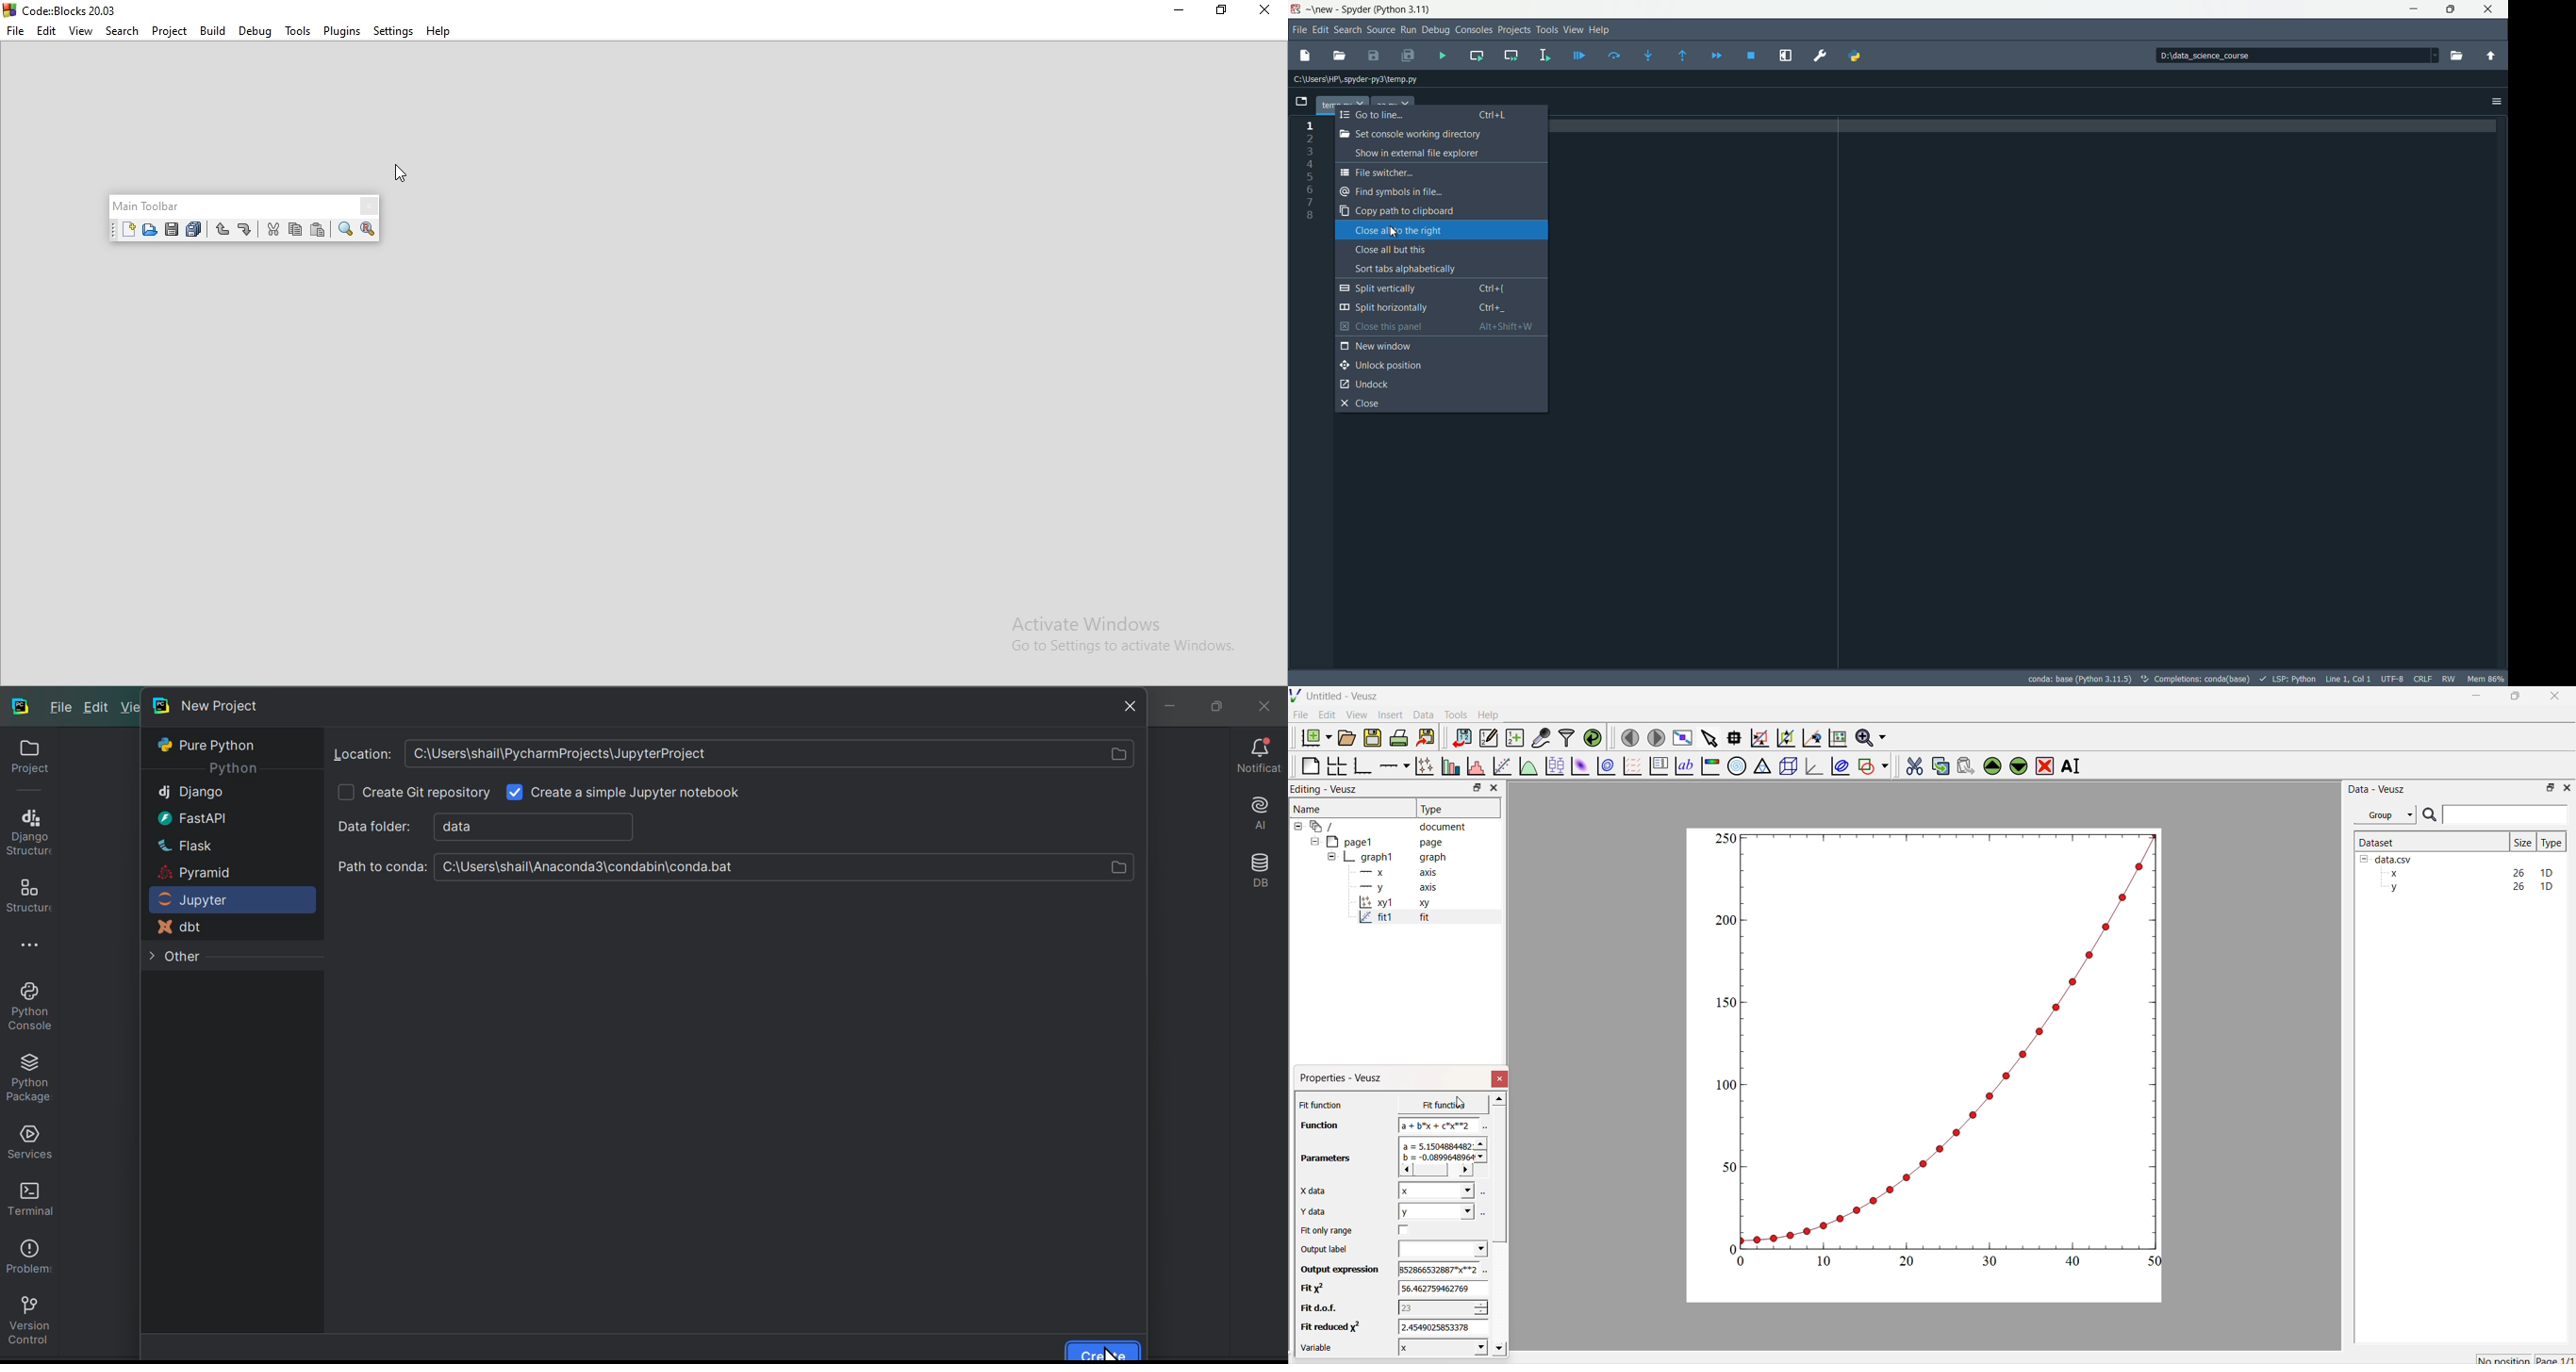 This screenshot has width=2576, height=1372. I want to click on find symbols in file, so click(1401, 192).